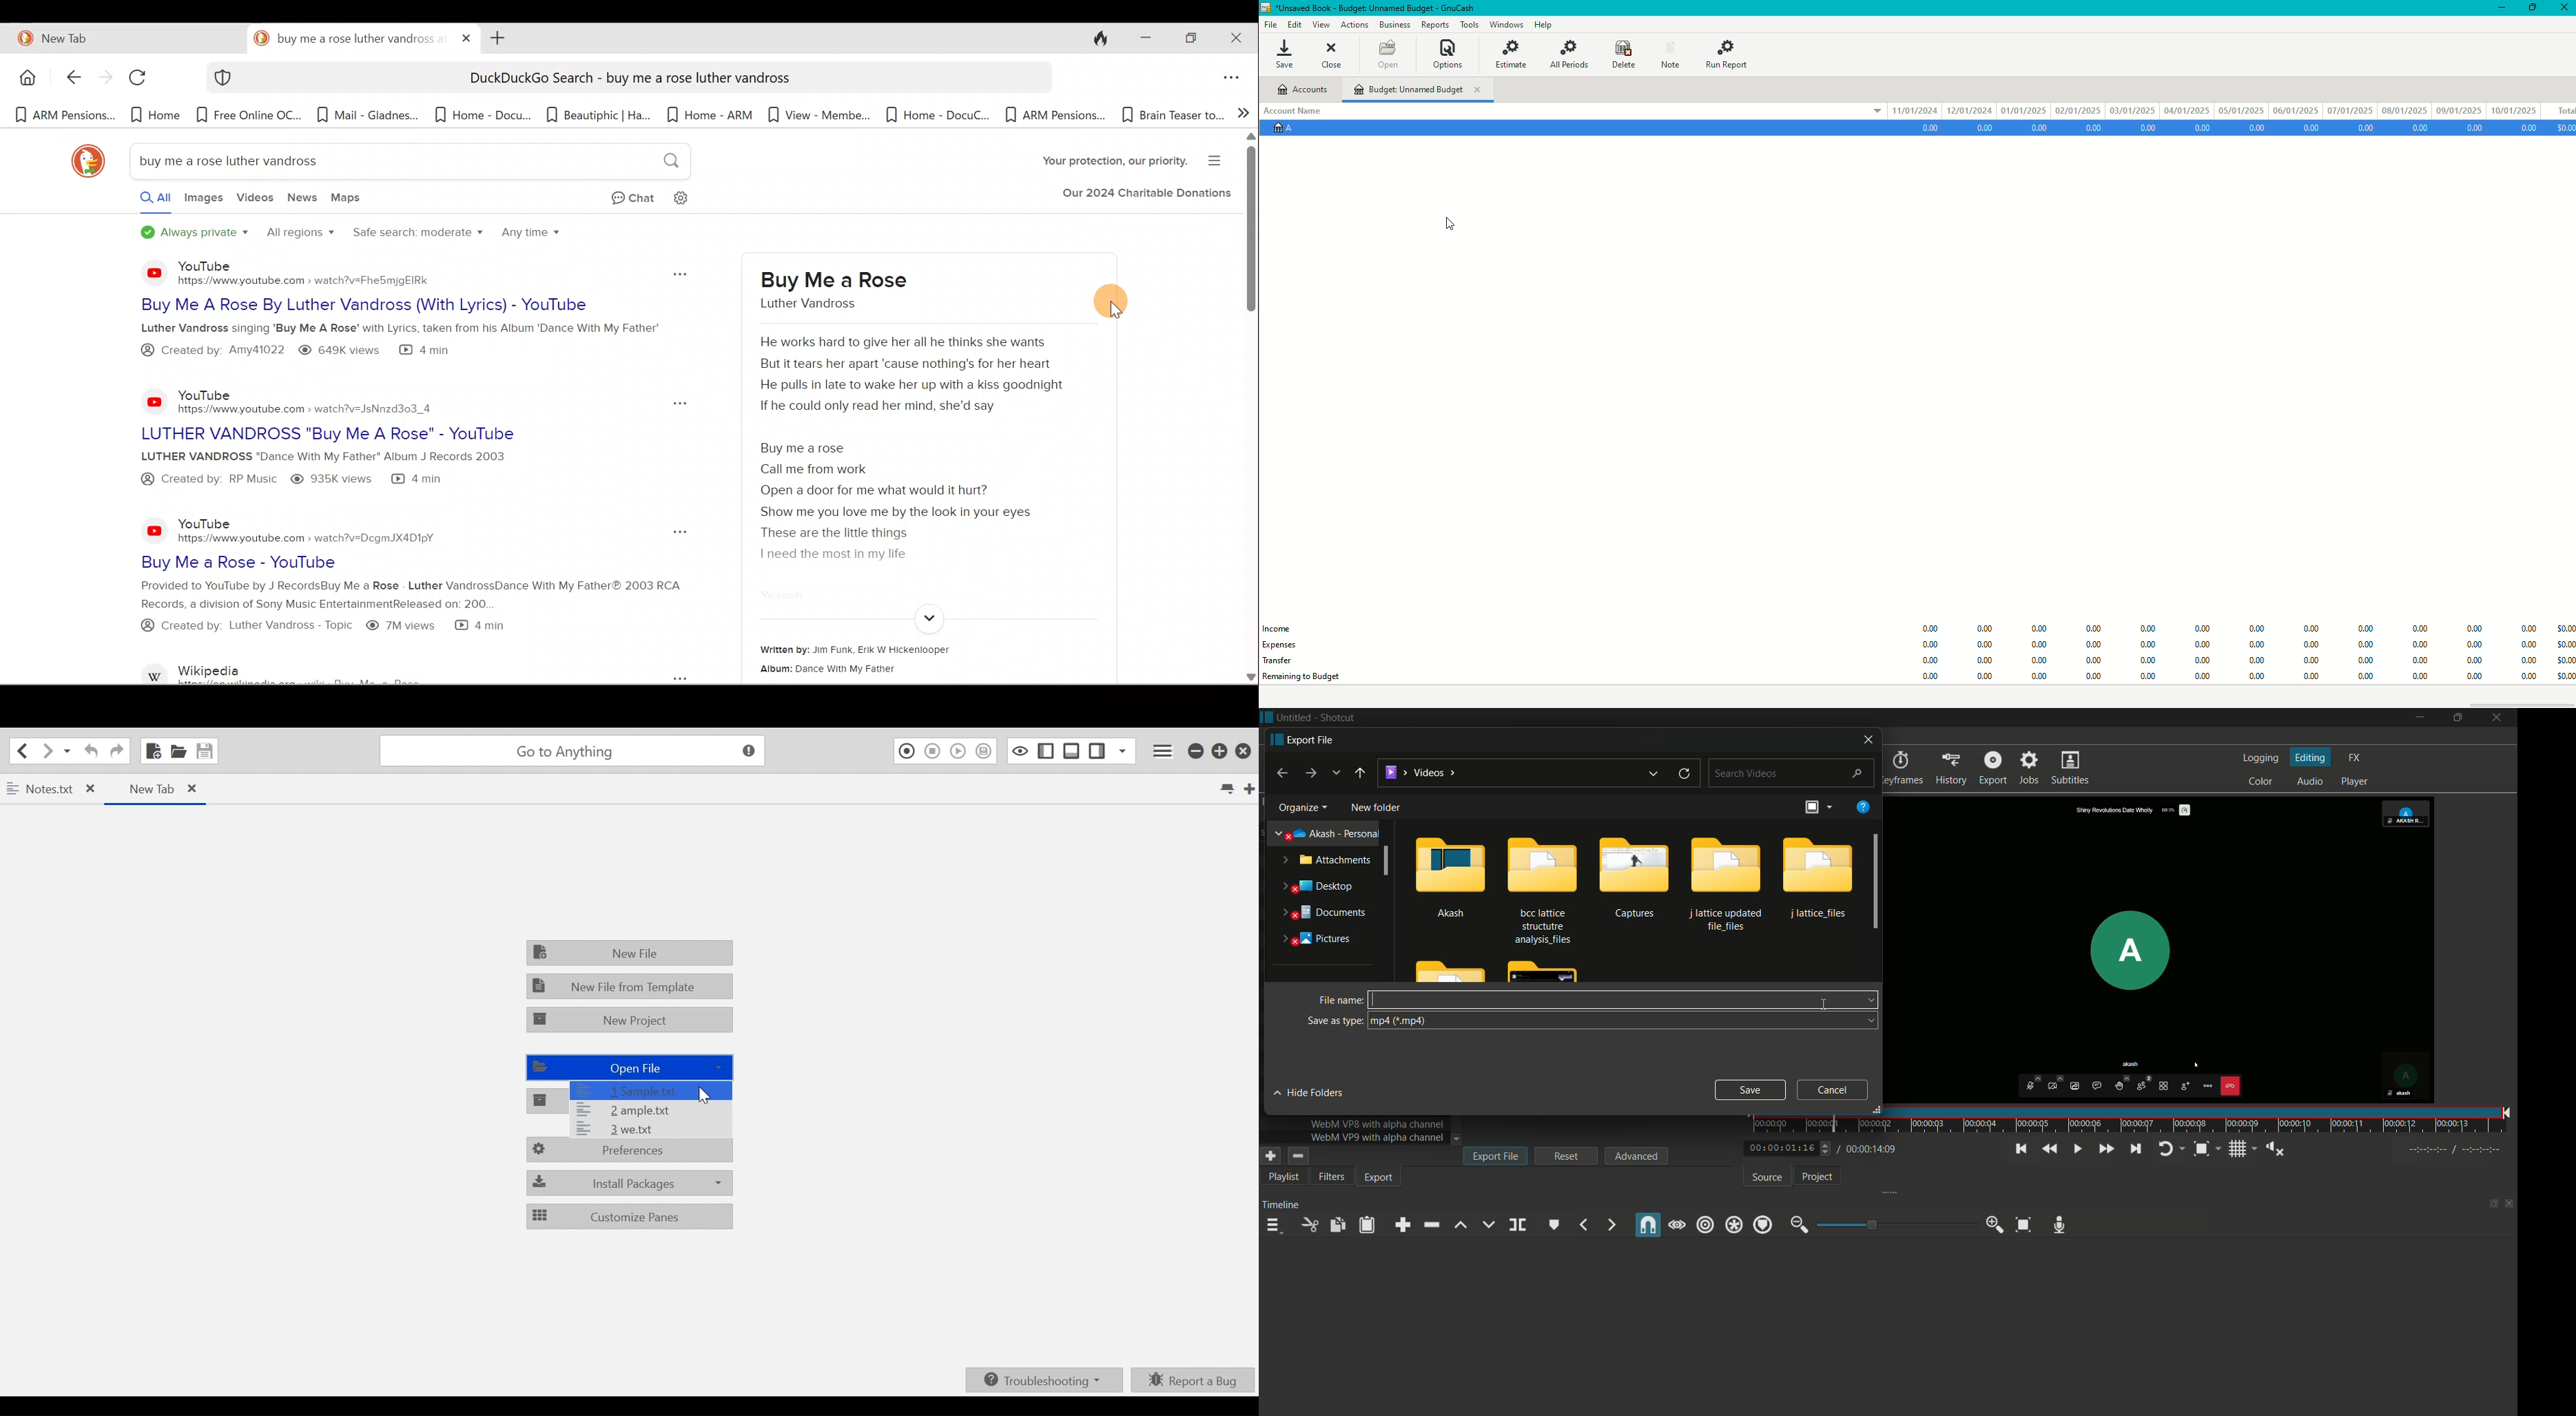  Describe the element at coordinates (2356, 782) in the screenshot. I see `player` at that location.